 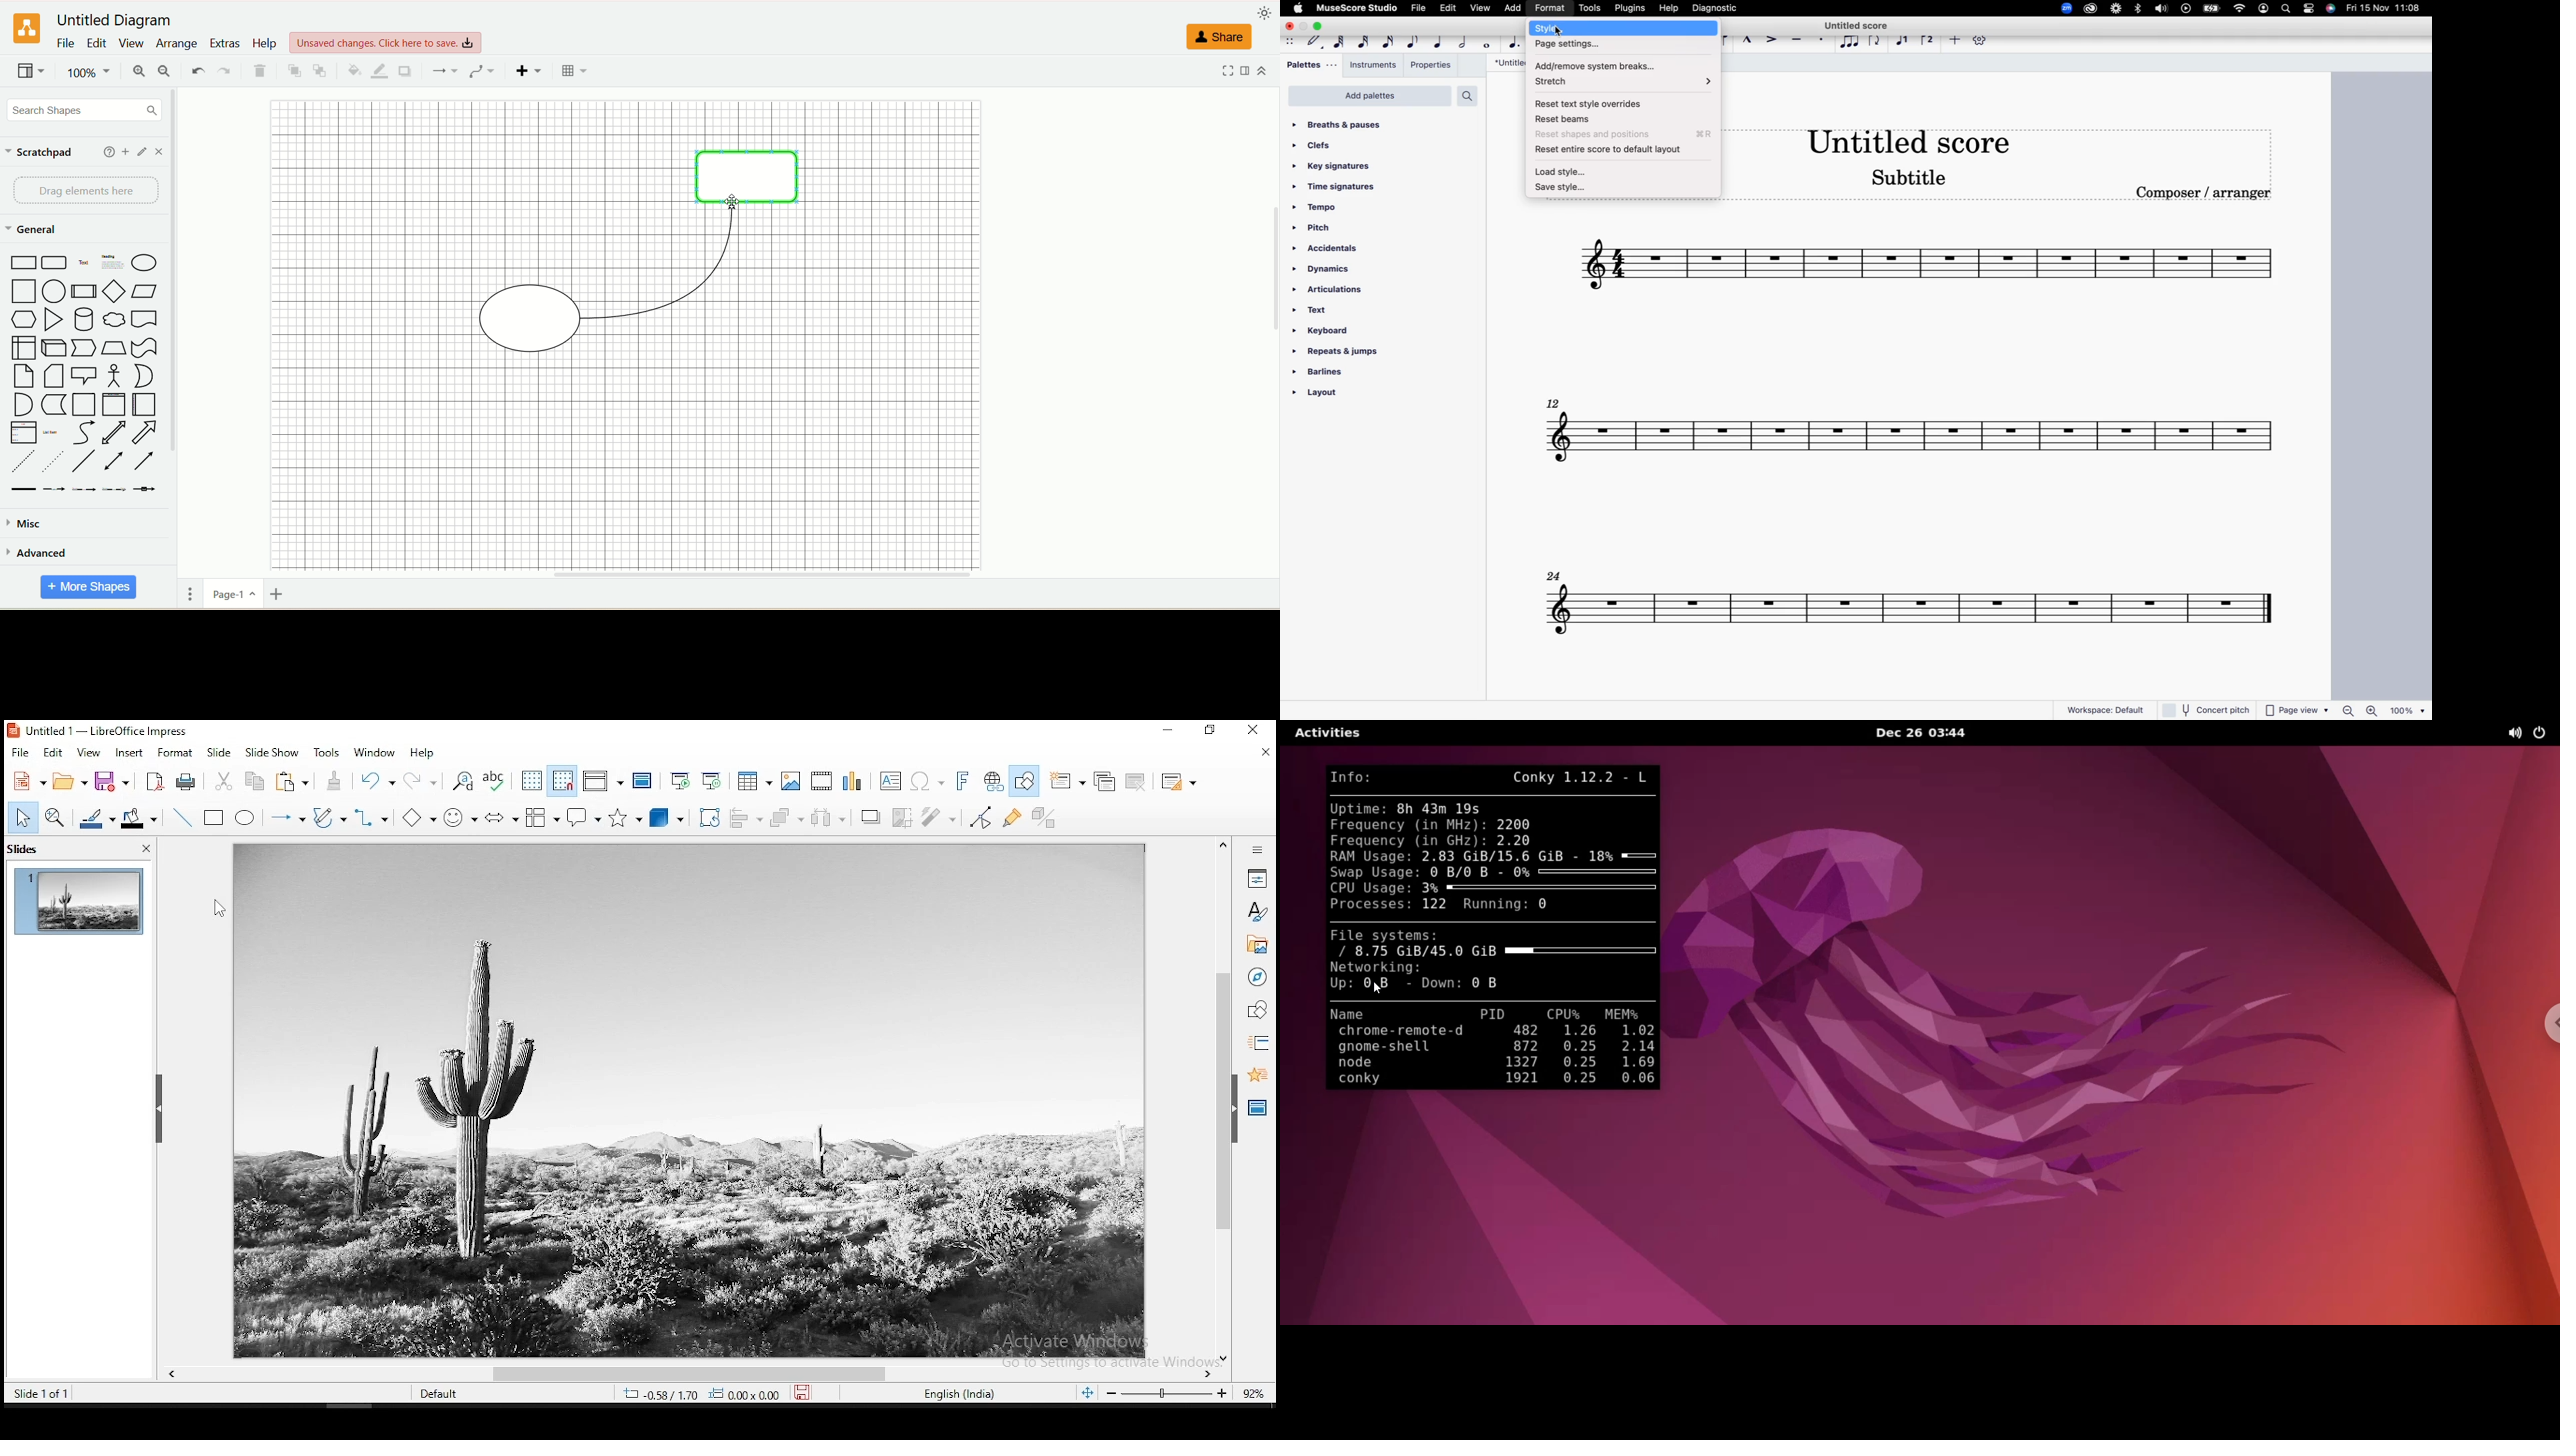 What do you see at coordinates (686, 1374) in the screenshot?
I see `scroll bar` at bounding box center [686, 1374].